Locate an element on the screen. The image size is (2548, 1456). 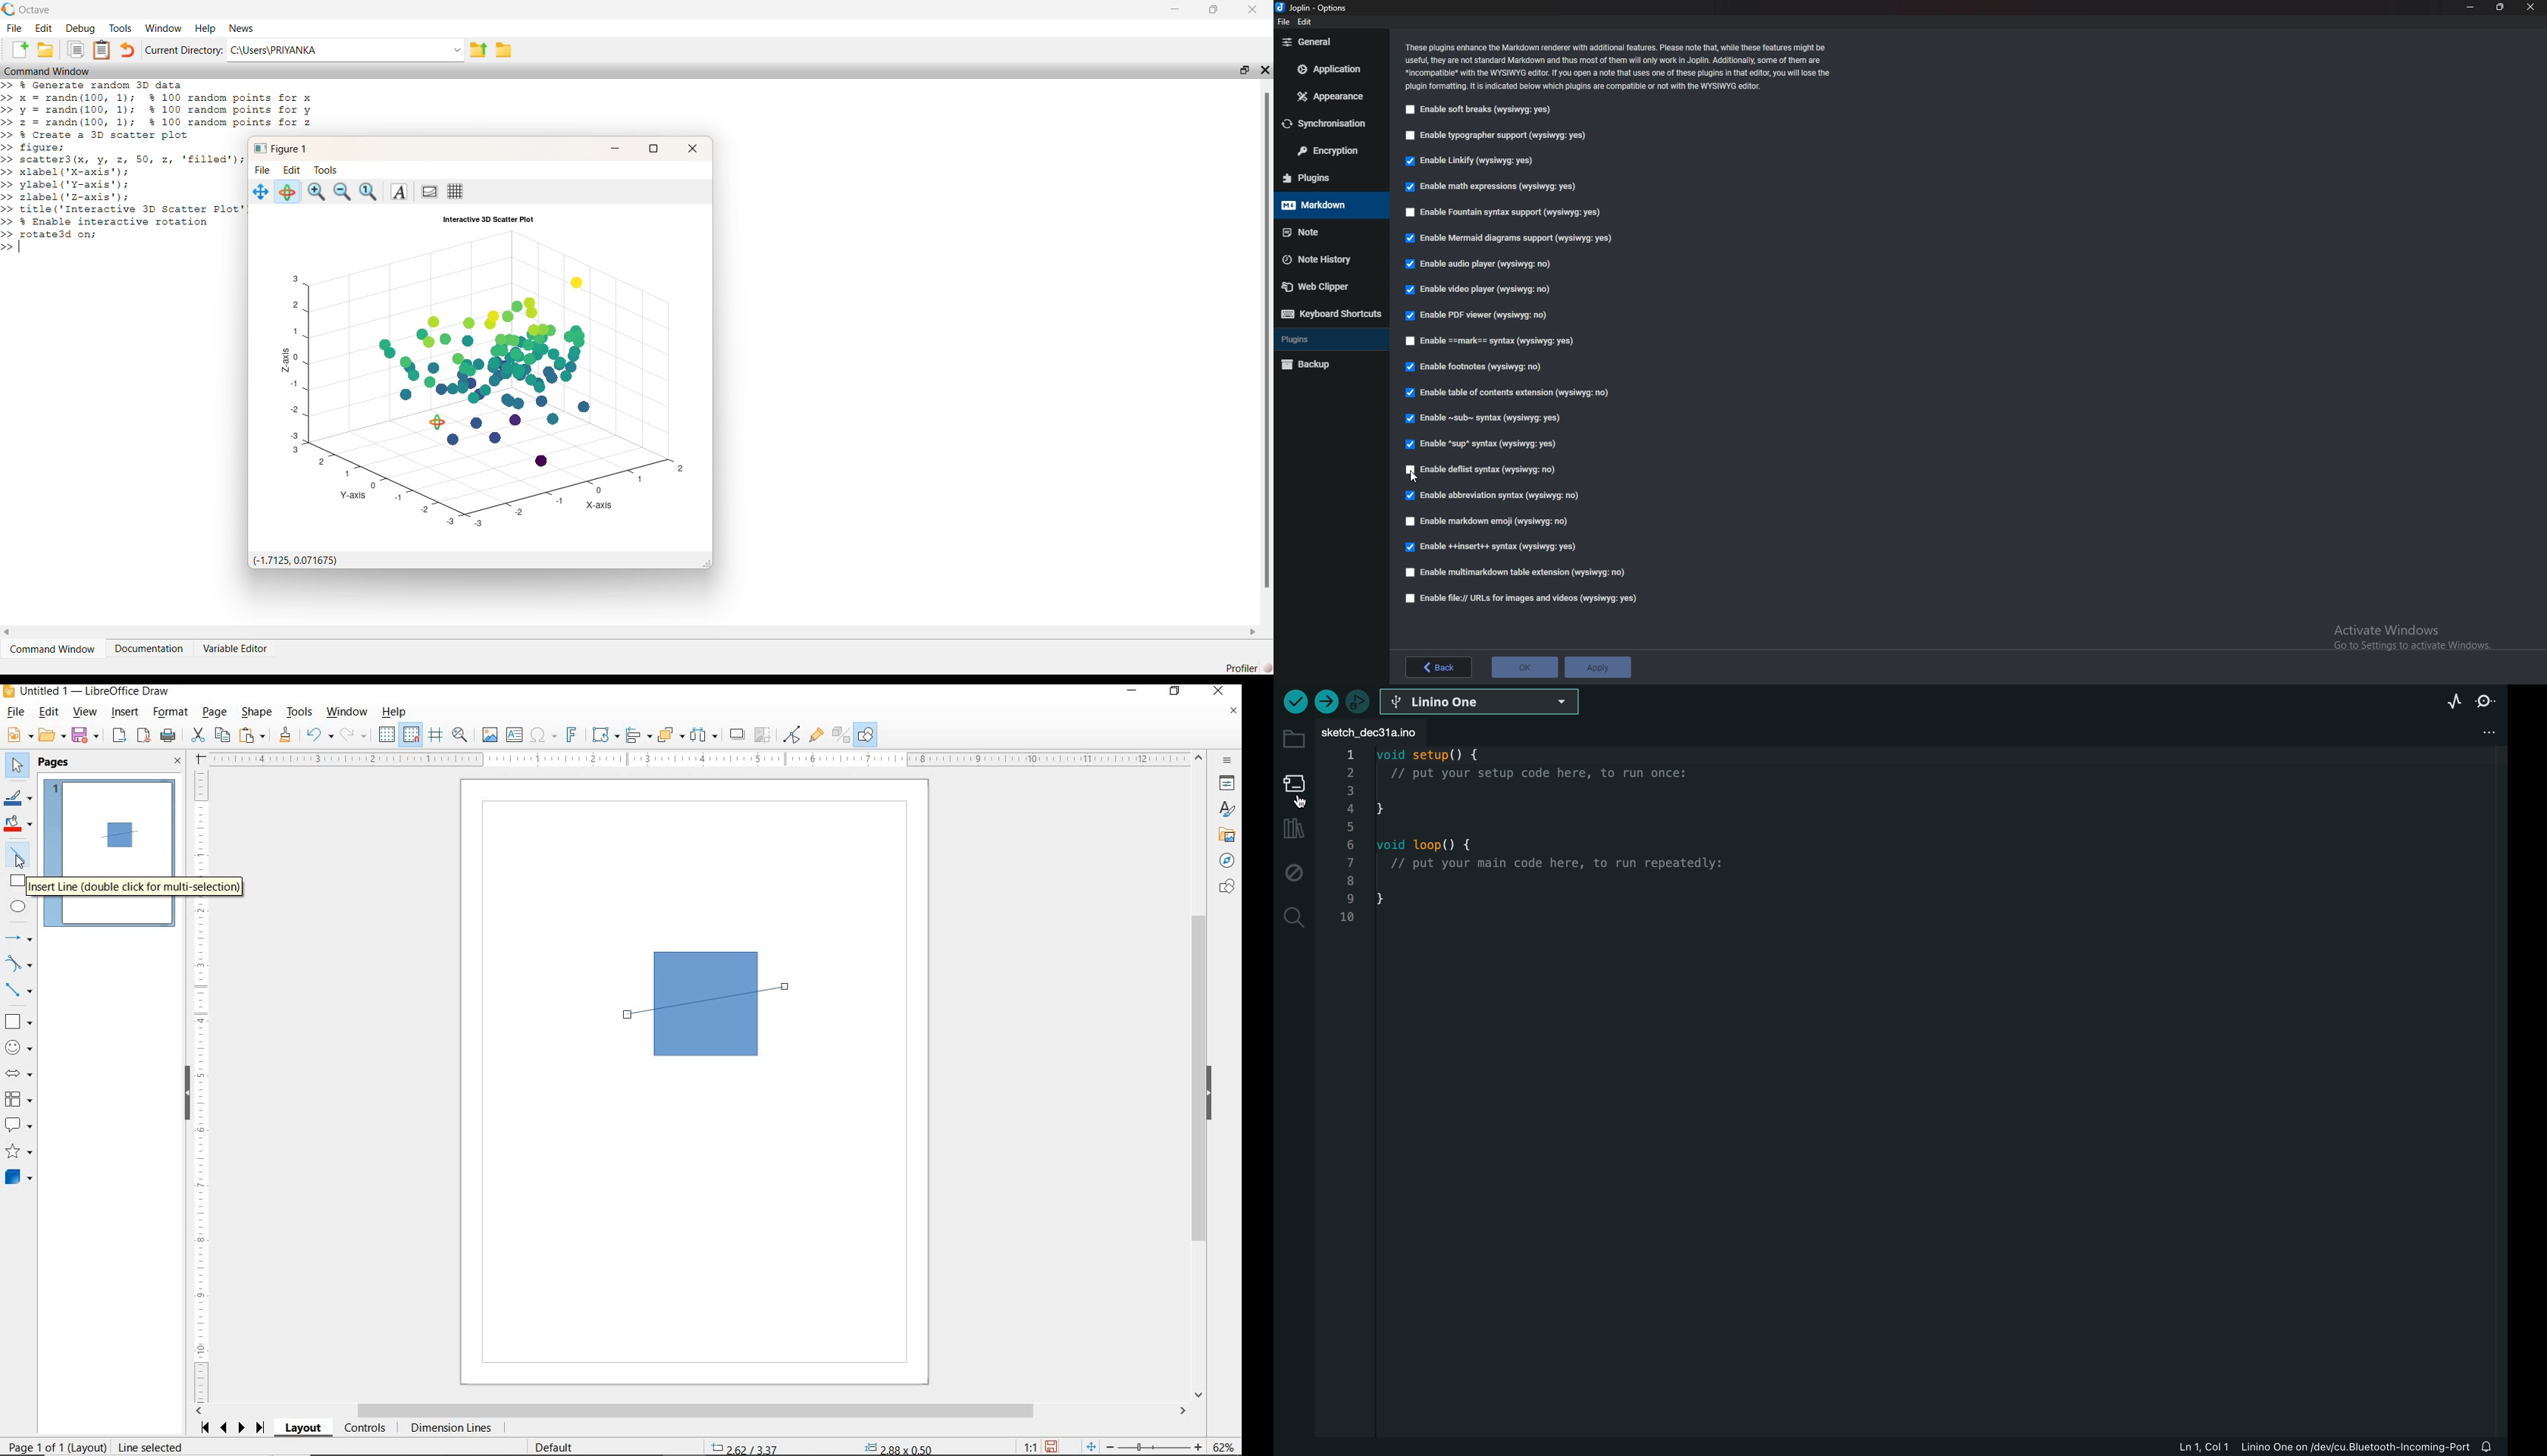
resize is located at coordinates (2500, 7).